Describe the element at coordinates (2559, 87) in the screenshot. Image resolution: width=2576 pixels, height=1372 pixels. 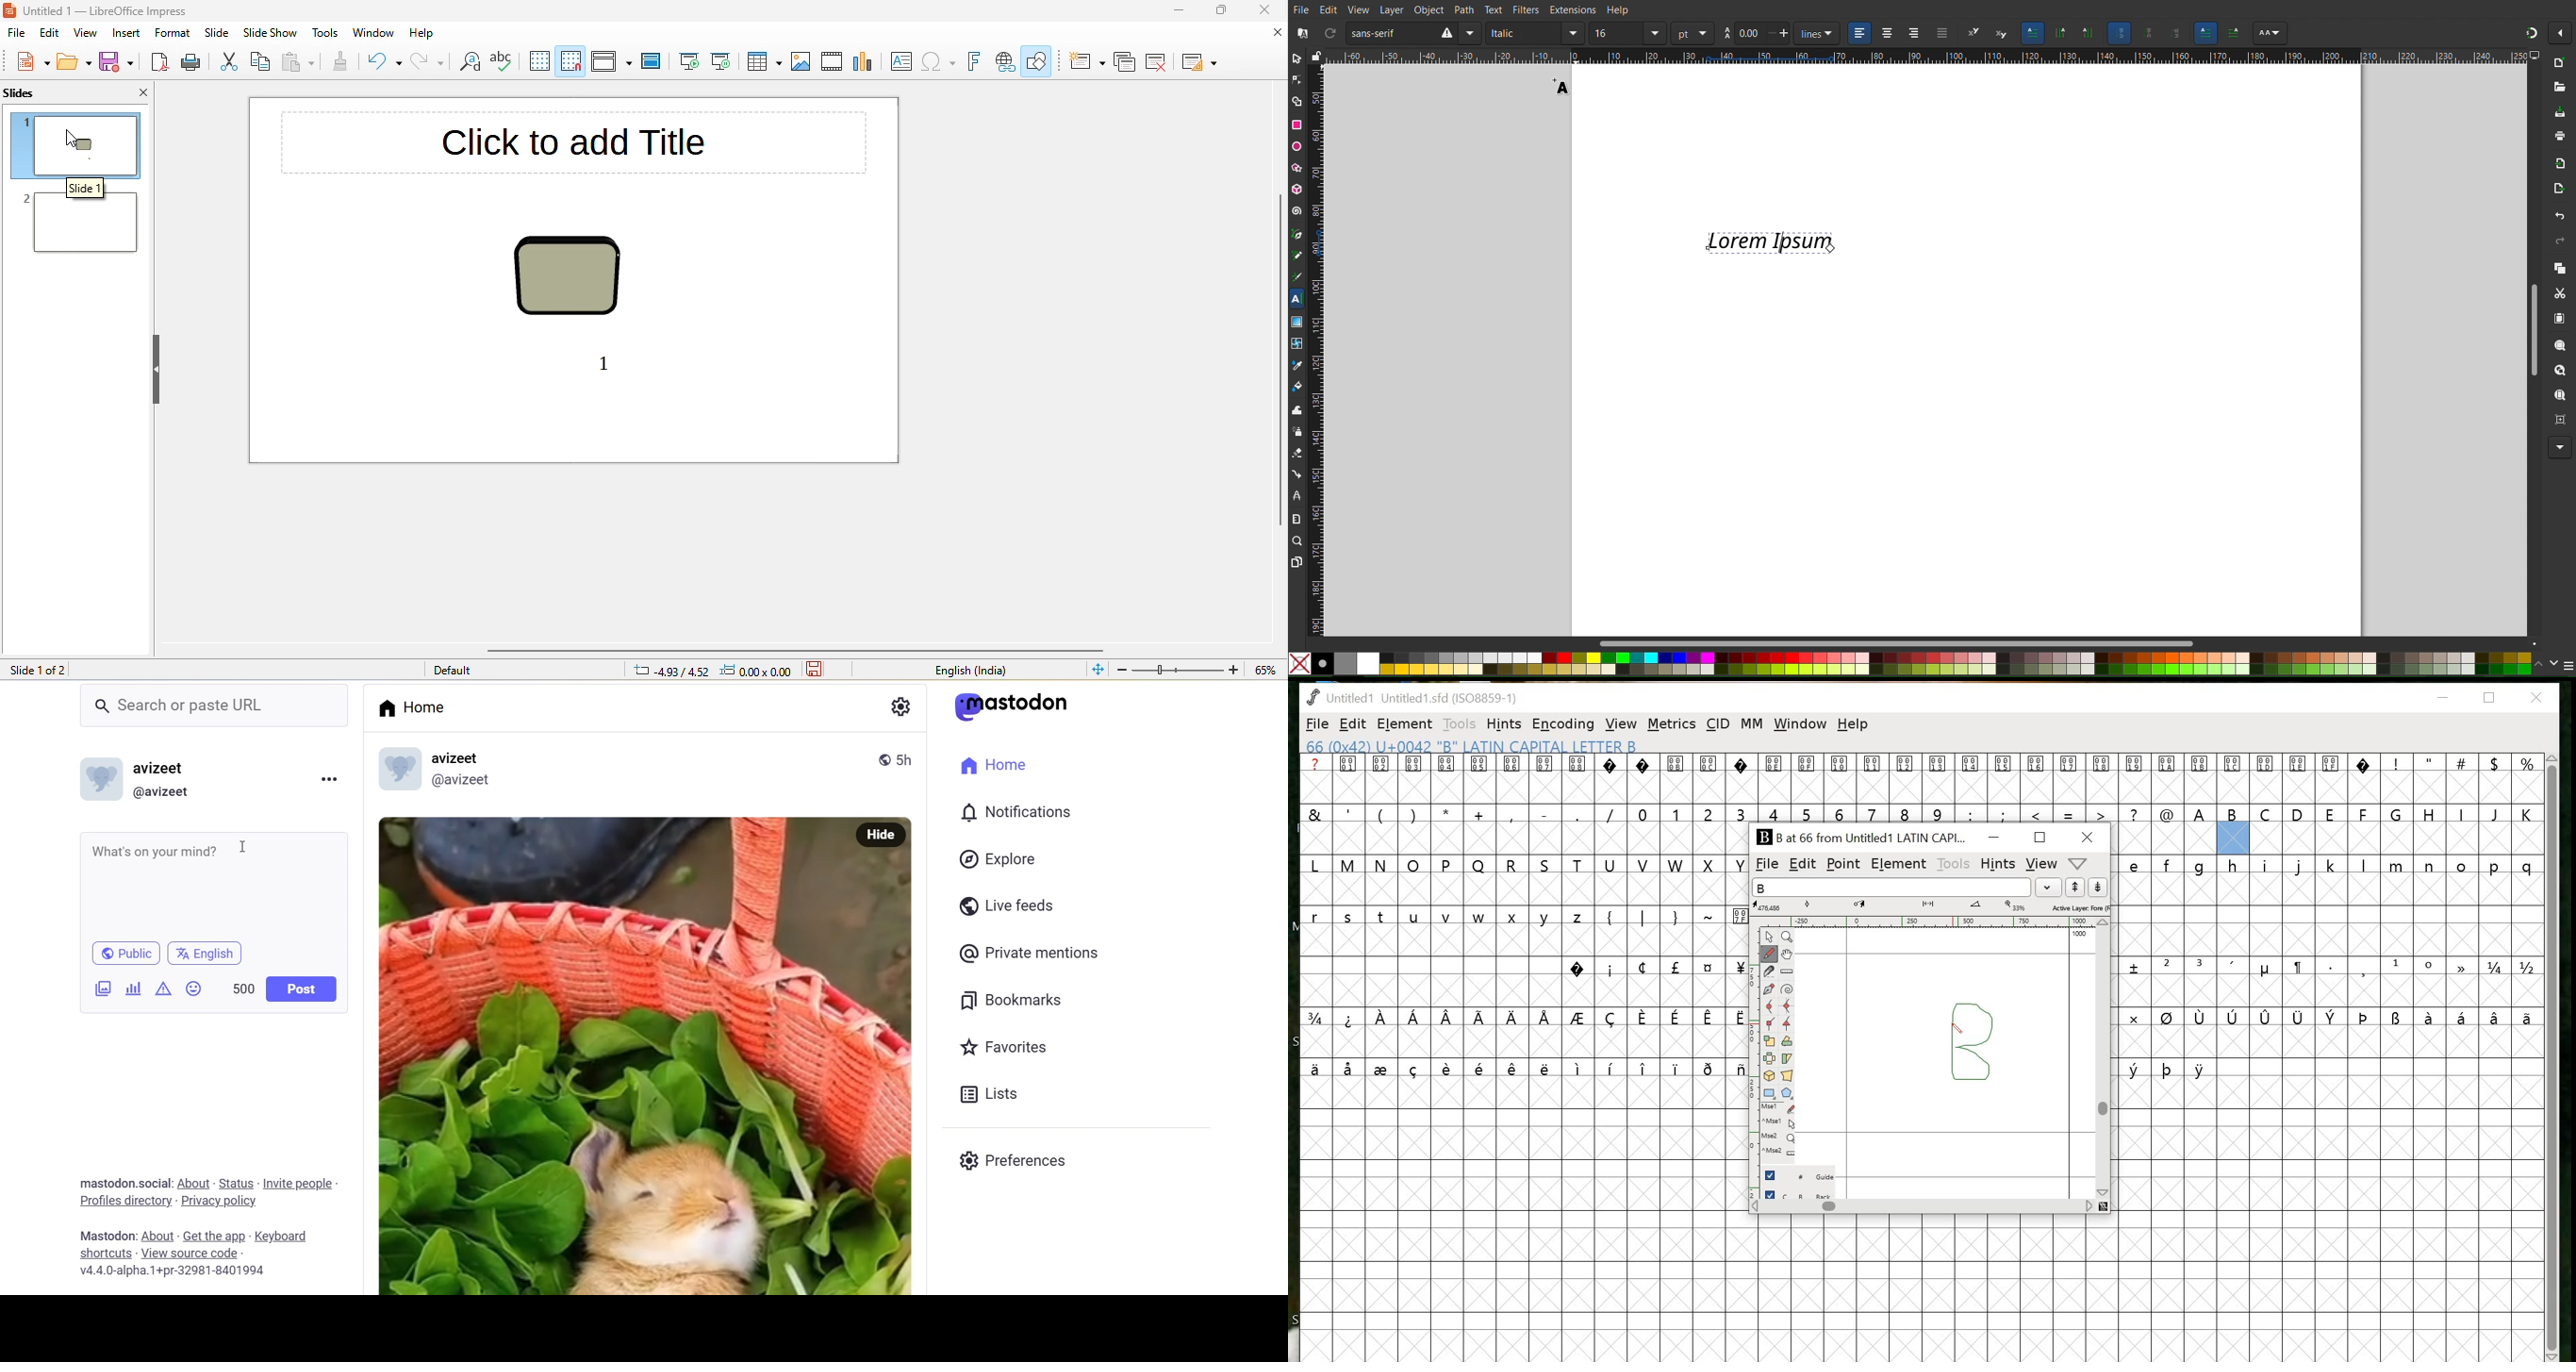
I see `Open` at that location.